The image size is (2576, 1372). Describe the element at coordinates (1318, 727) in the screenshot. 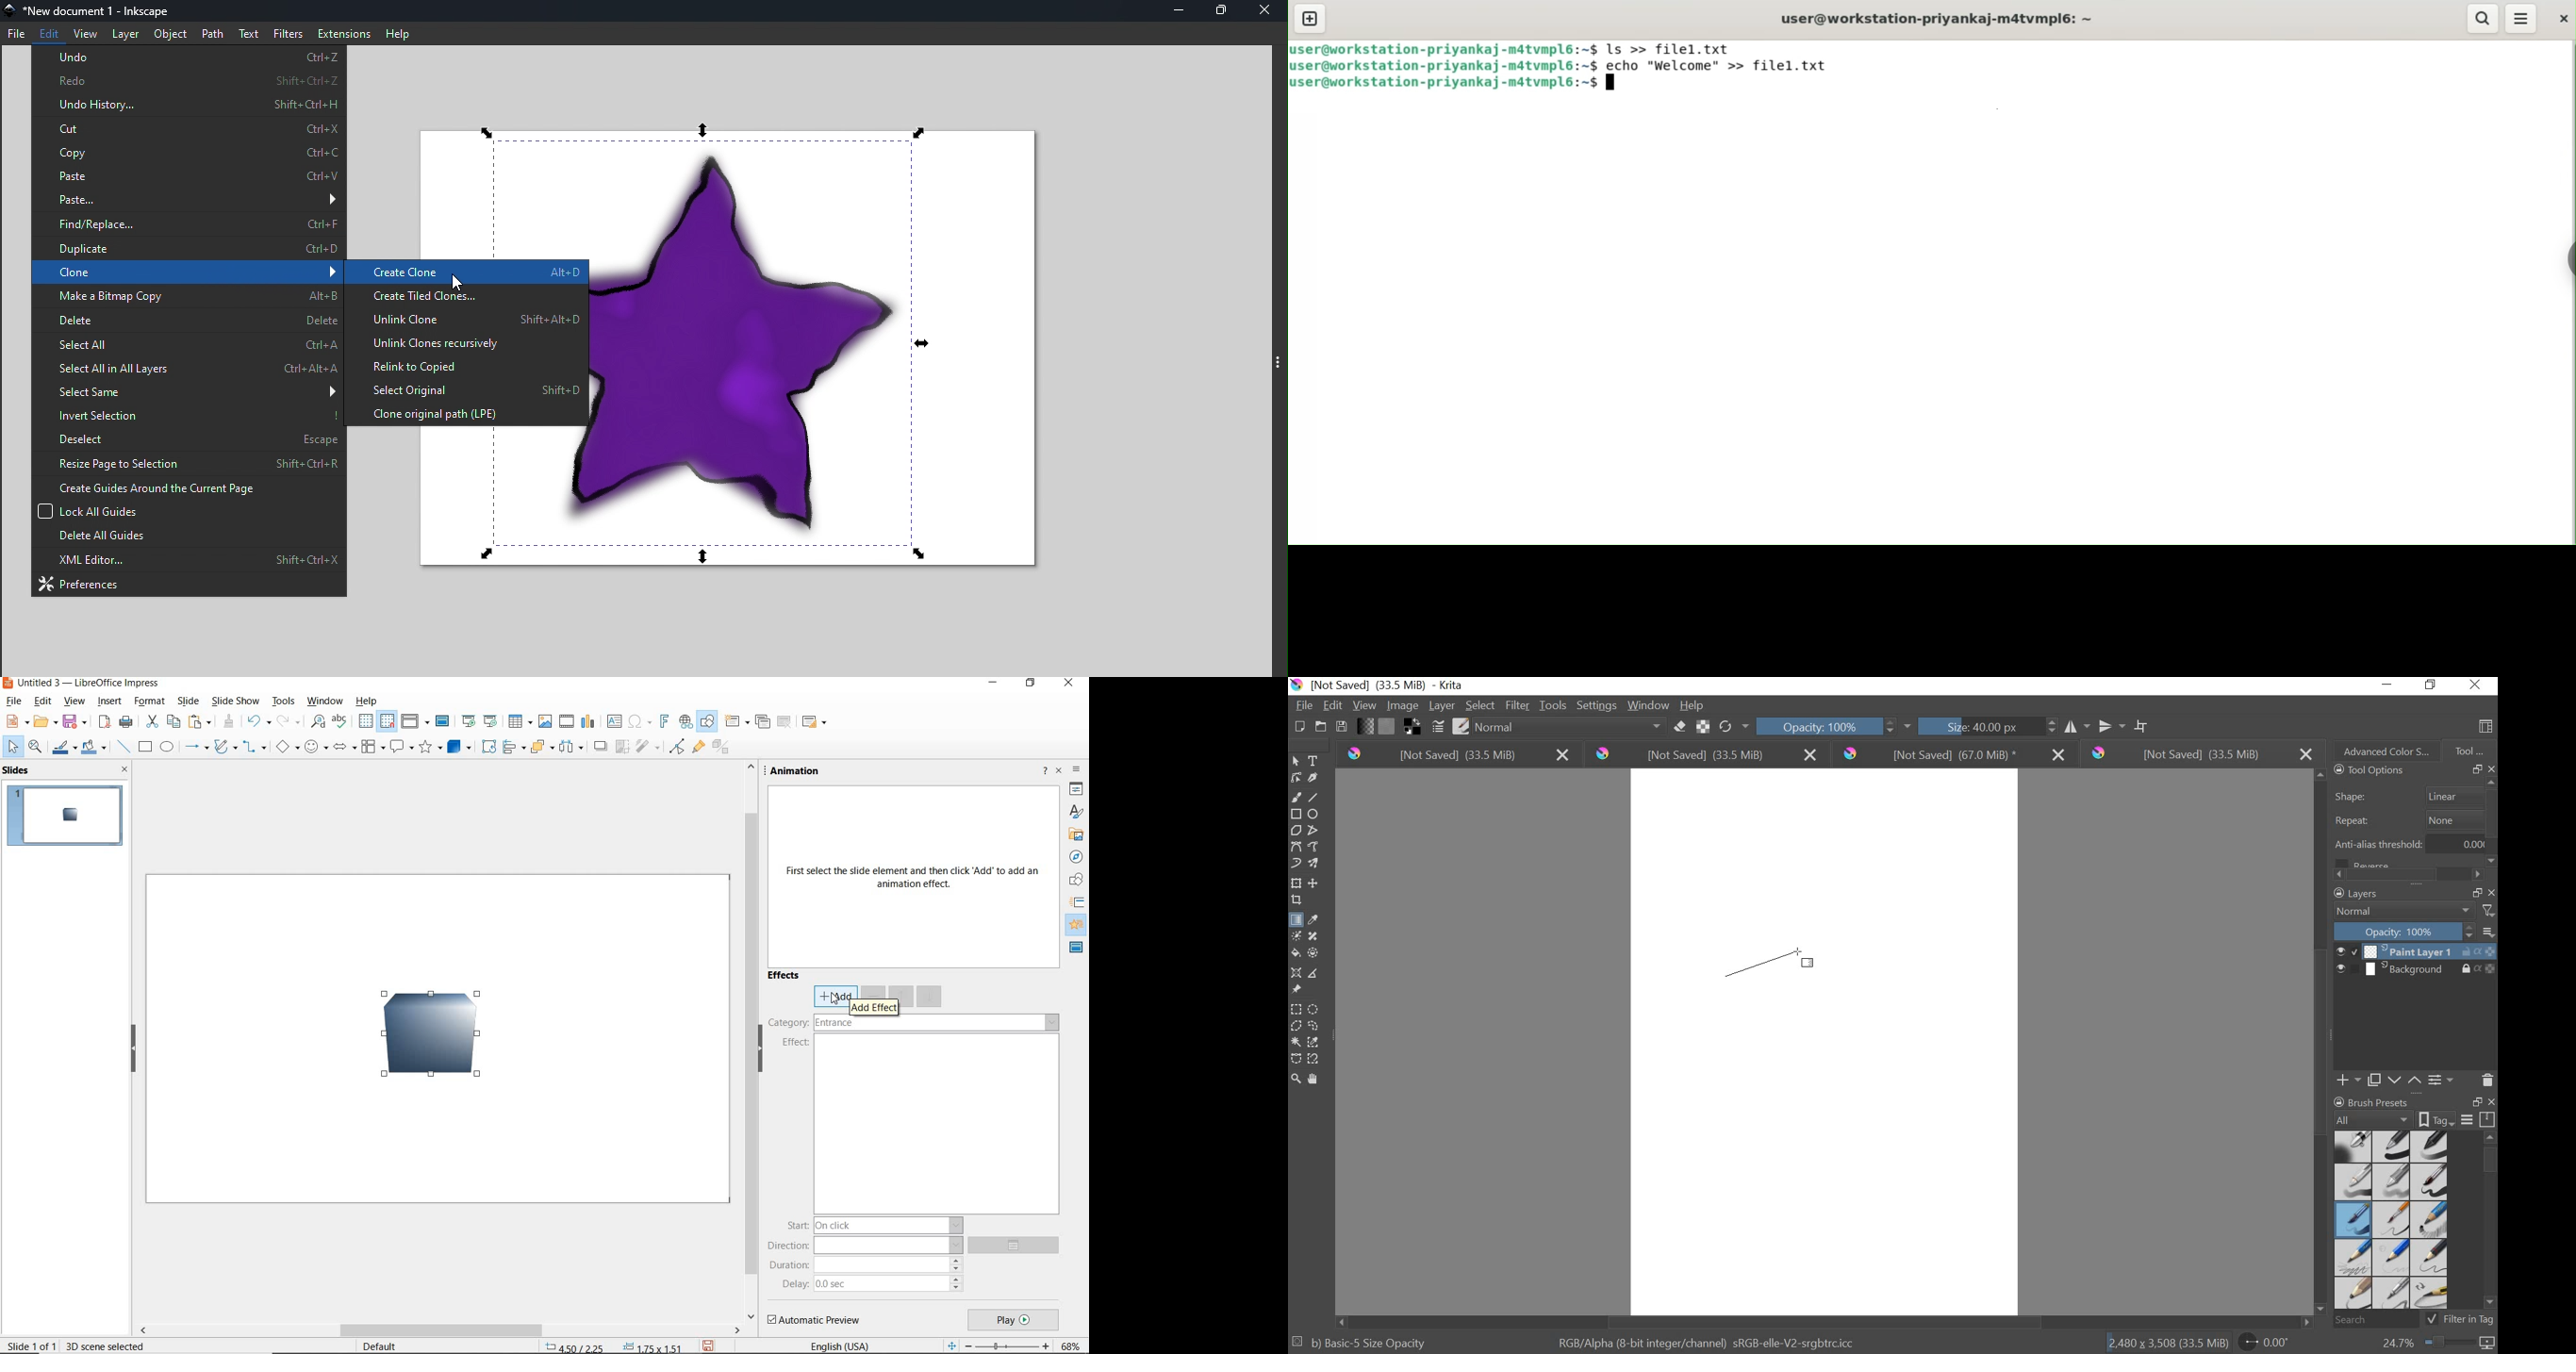

I see `OPEN AN EXISTING DOCUMENT` at that location.